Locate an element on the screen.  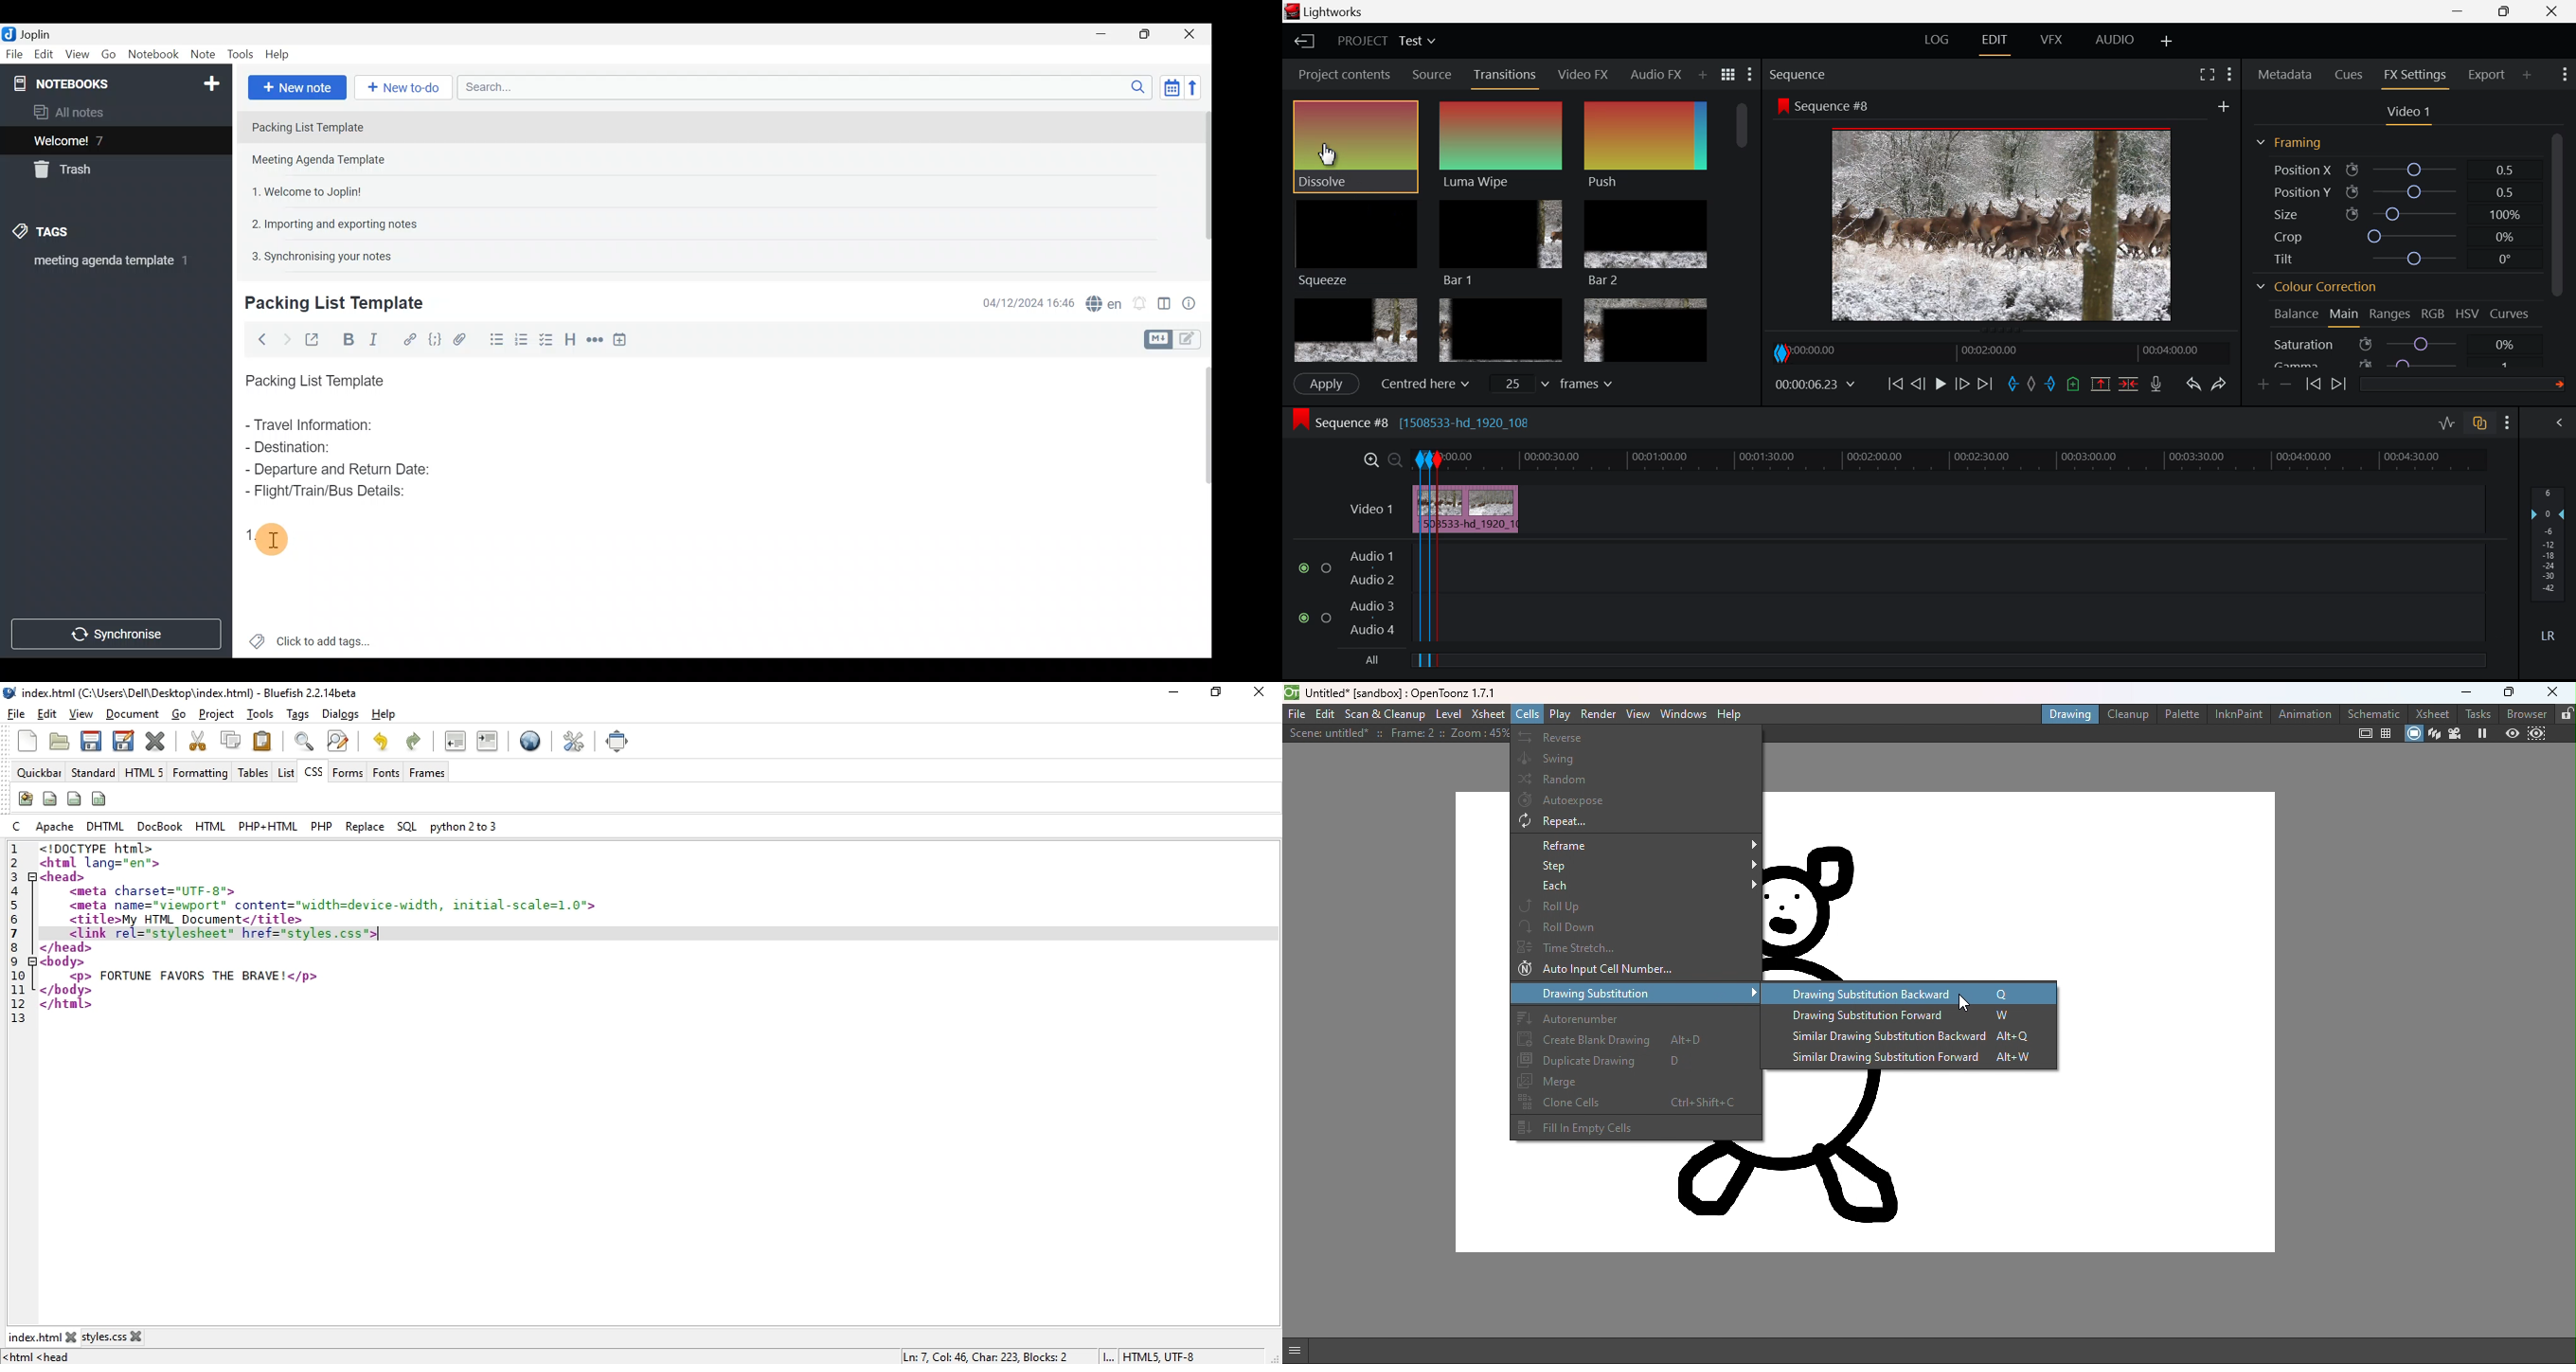
New to-do is located at coordinates (404, 88).